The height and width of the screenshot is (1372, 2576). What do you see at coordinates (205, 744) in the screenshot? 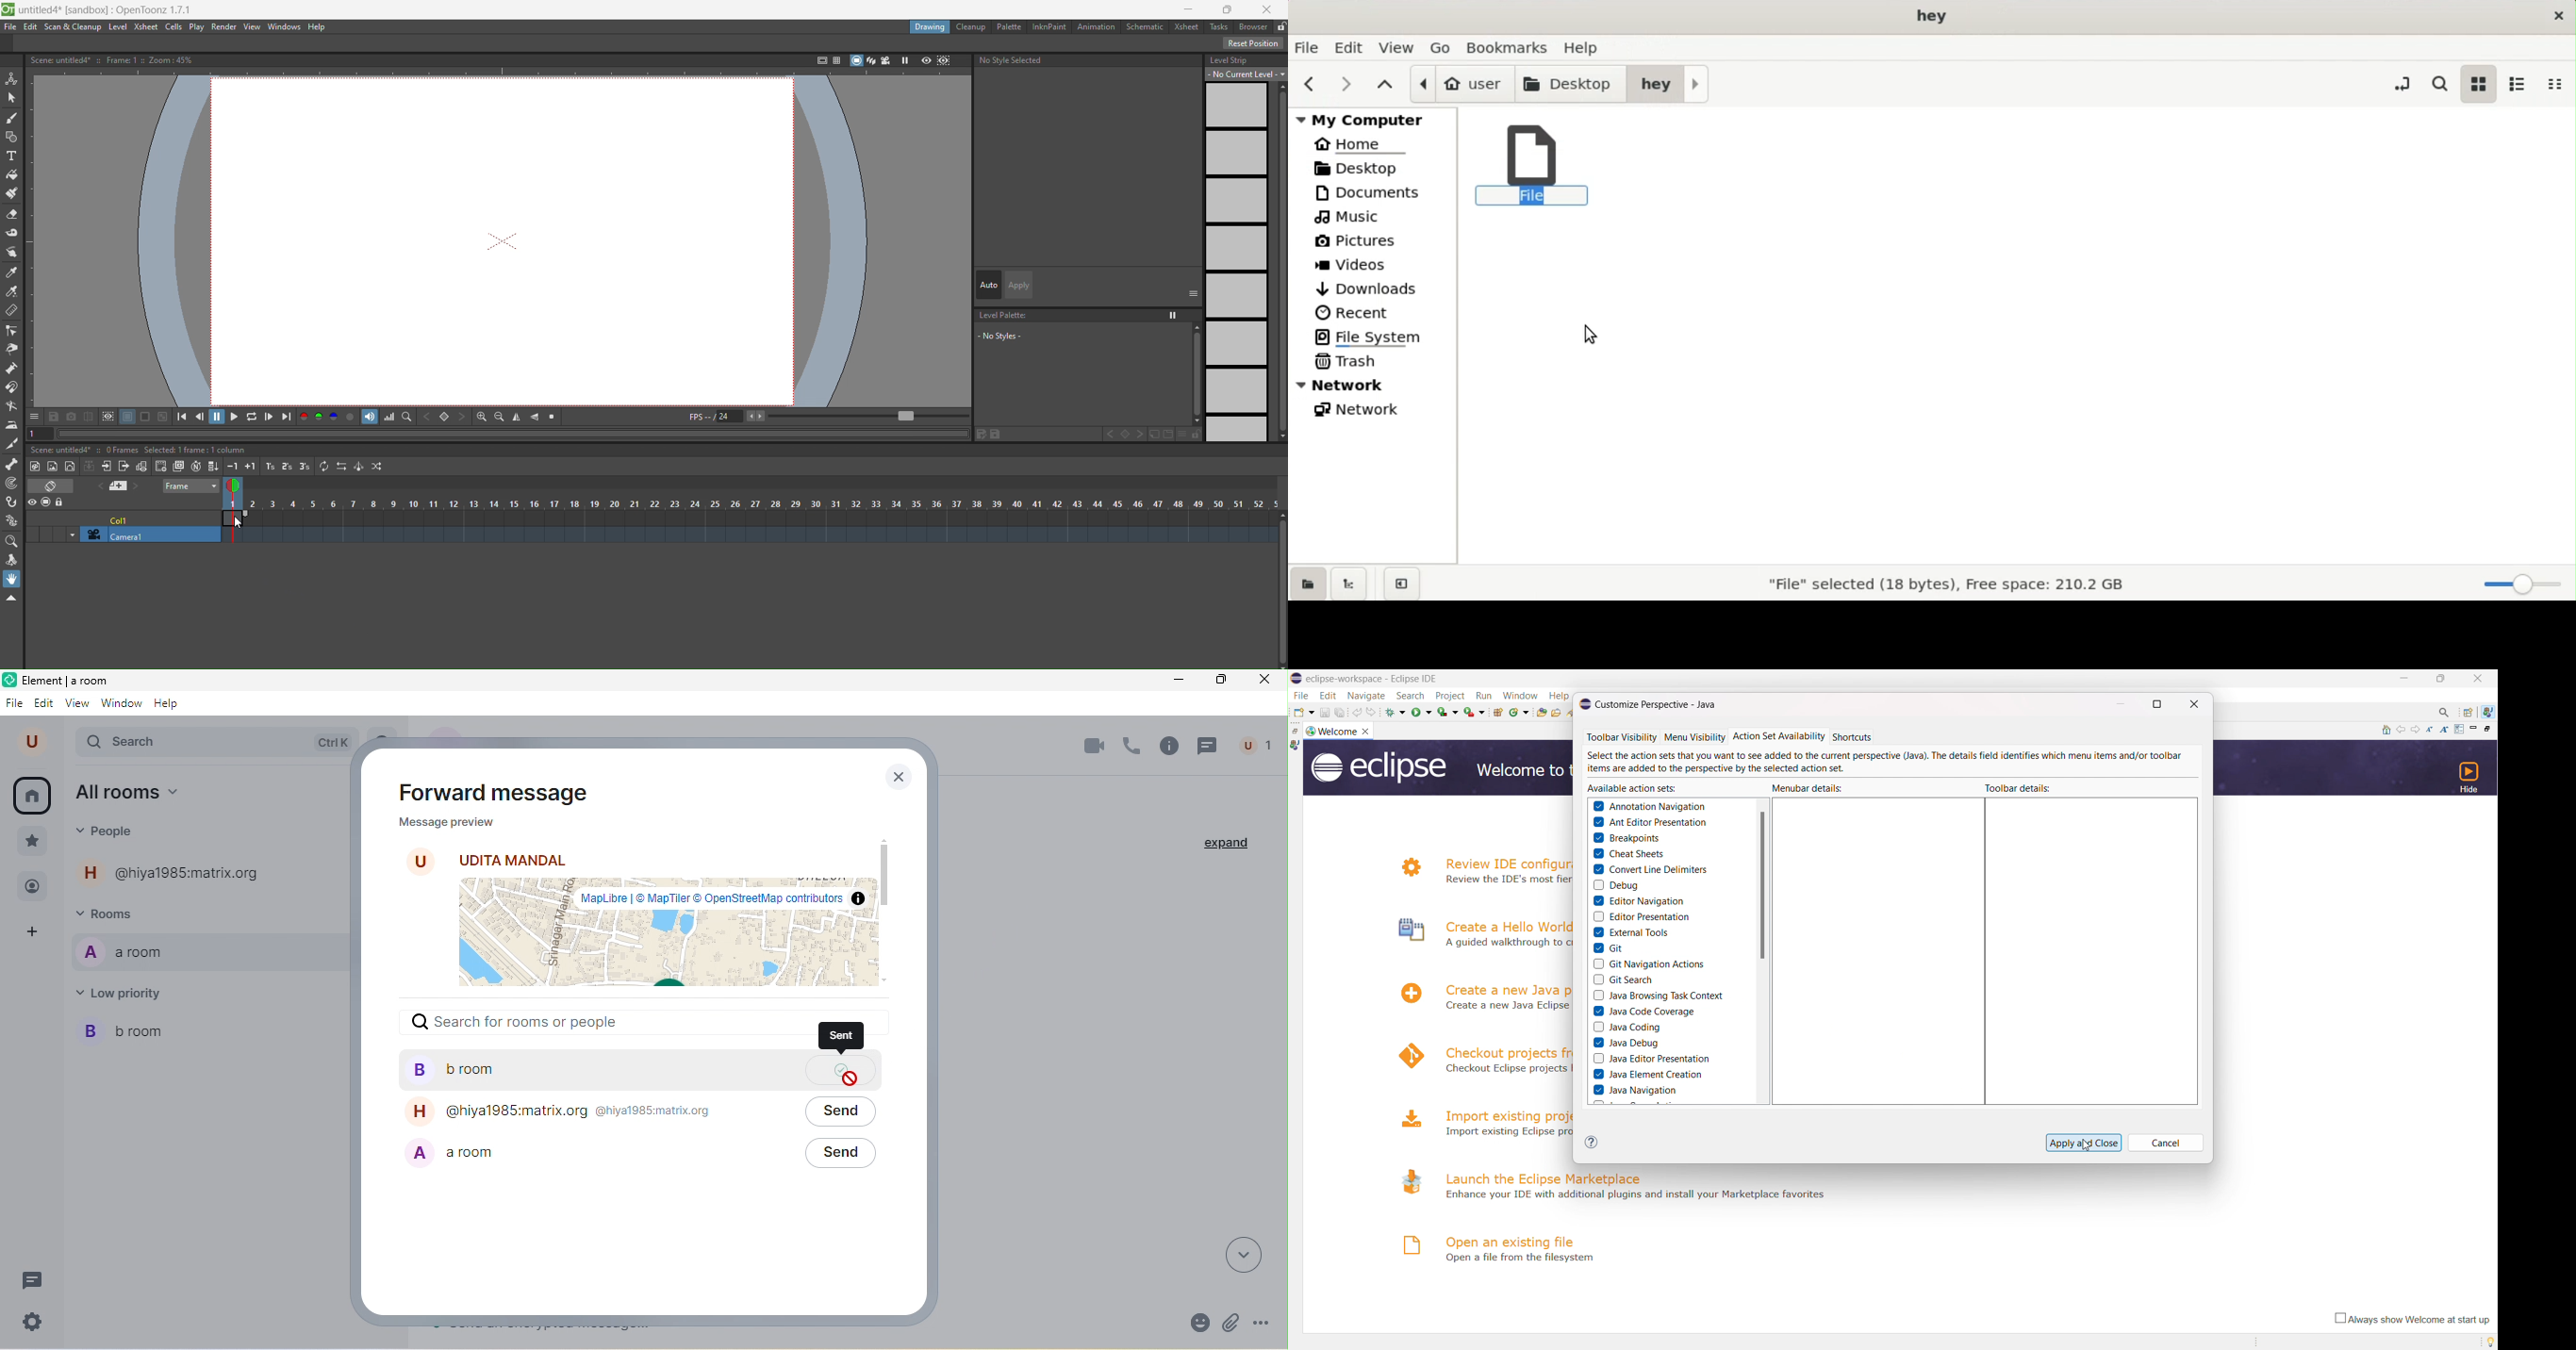
I see `search` at bounding box center [205, 744].